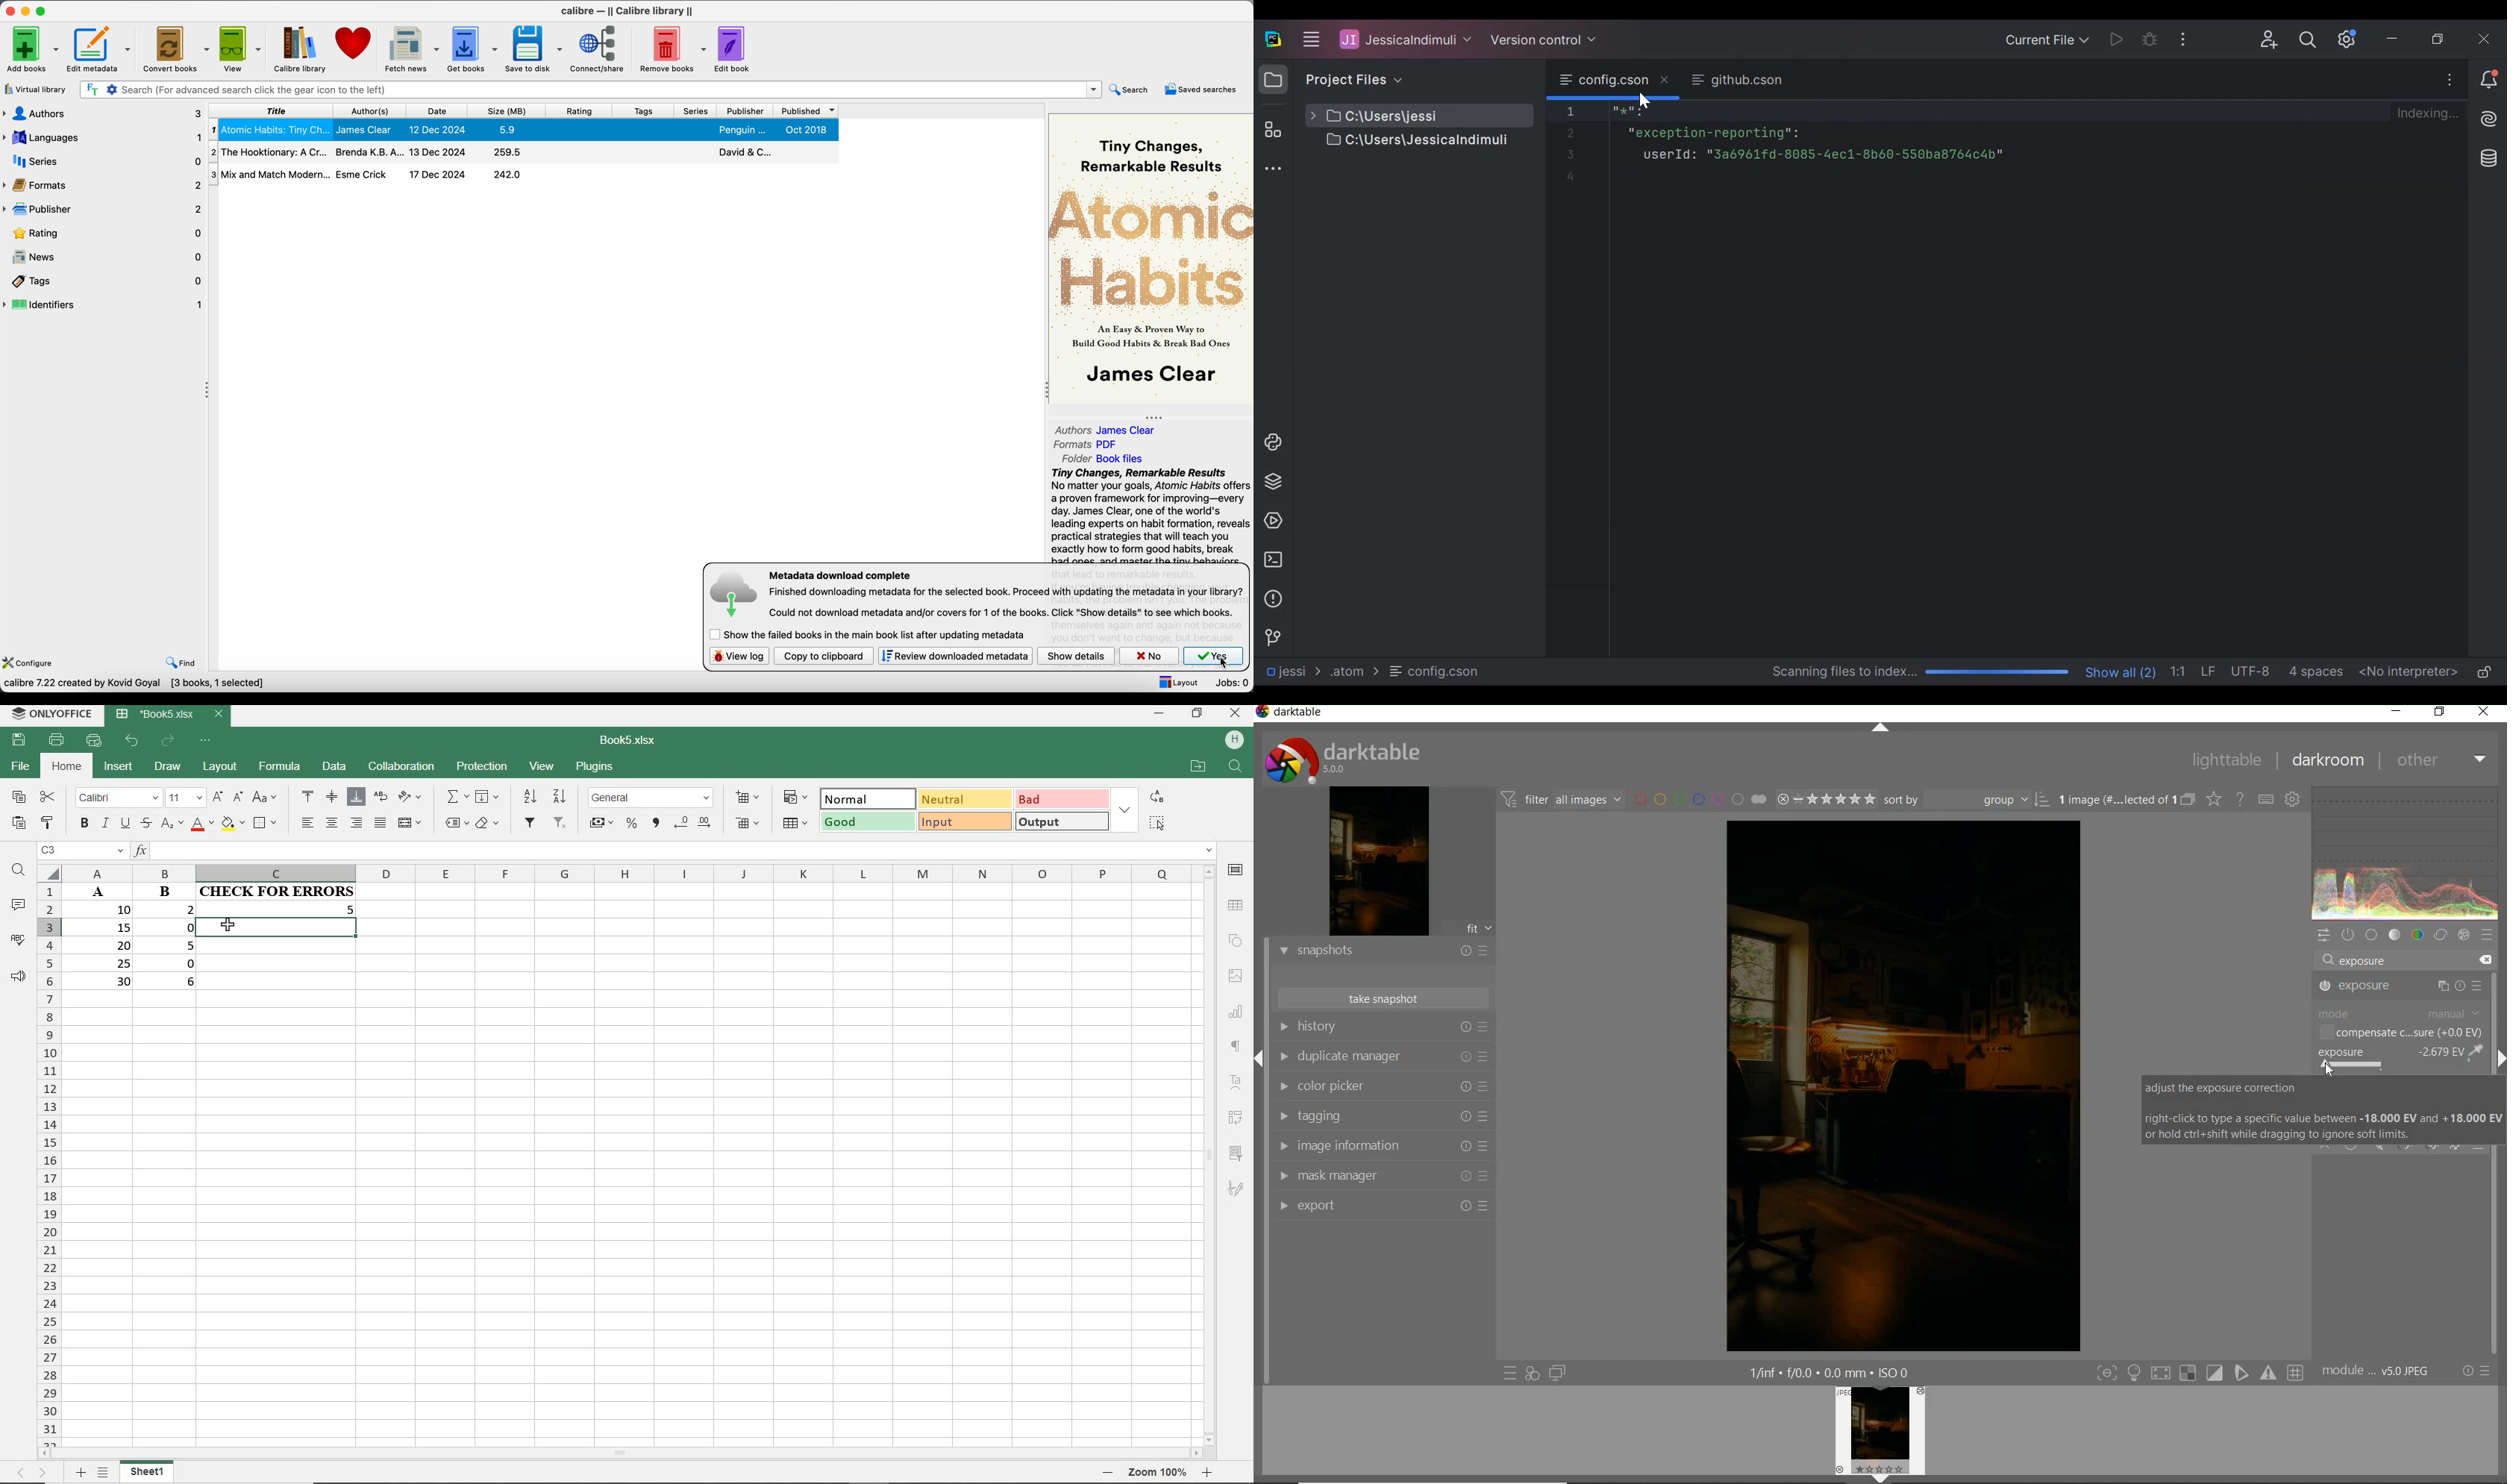 Image resolution: width=2520 pixels, height=1484 pixels. What do you see at coordinates (220, 769) in the screenshot?
I see `LAYOUT` at bounding box center [220, 769].